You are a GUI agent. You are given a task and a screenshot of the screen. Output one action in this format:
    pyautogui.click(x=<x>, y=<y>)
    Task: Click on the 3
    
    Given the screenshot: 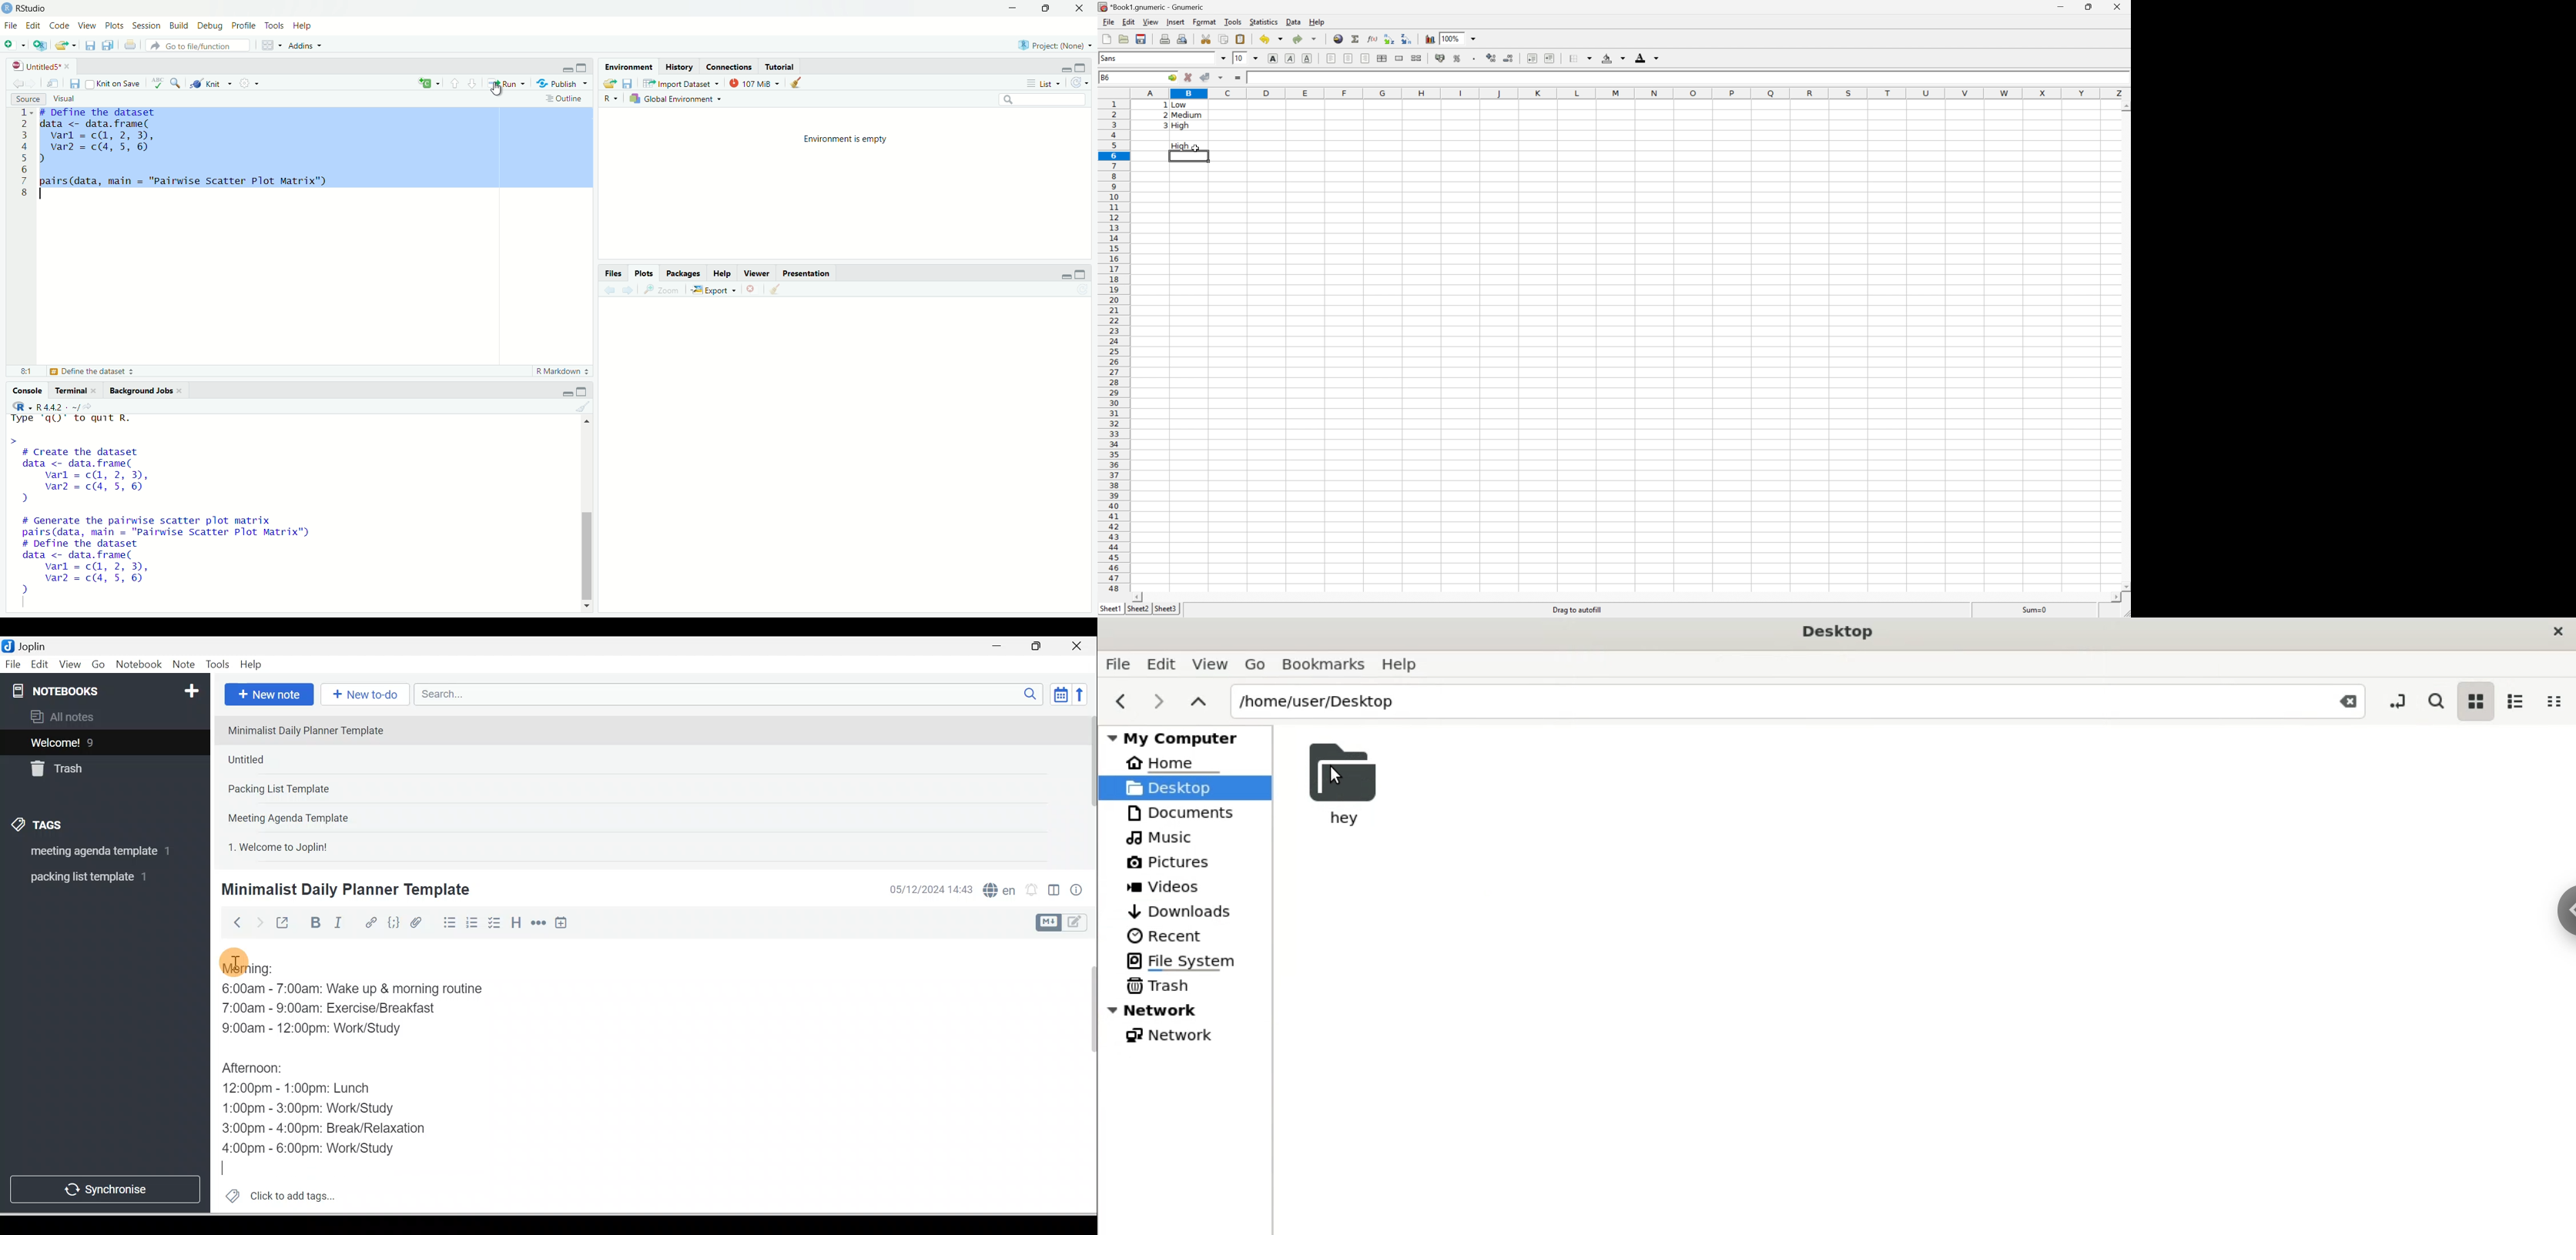 What is the action you would take?
    pyautogui.click(x=1164, y=125)
    